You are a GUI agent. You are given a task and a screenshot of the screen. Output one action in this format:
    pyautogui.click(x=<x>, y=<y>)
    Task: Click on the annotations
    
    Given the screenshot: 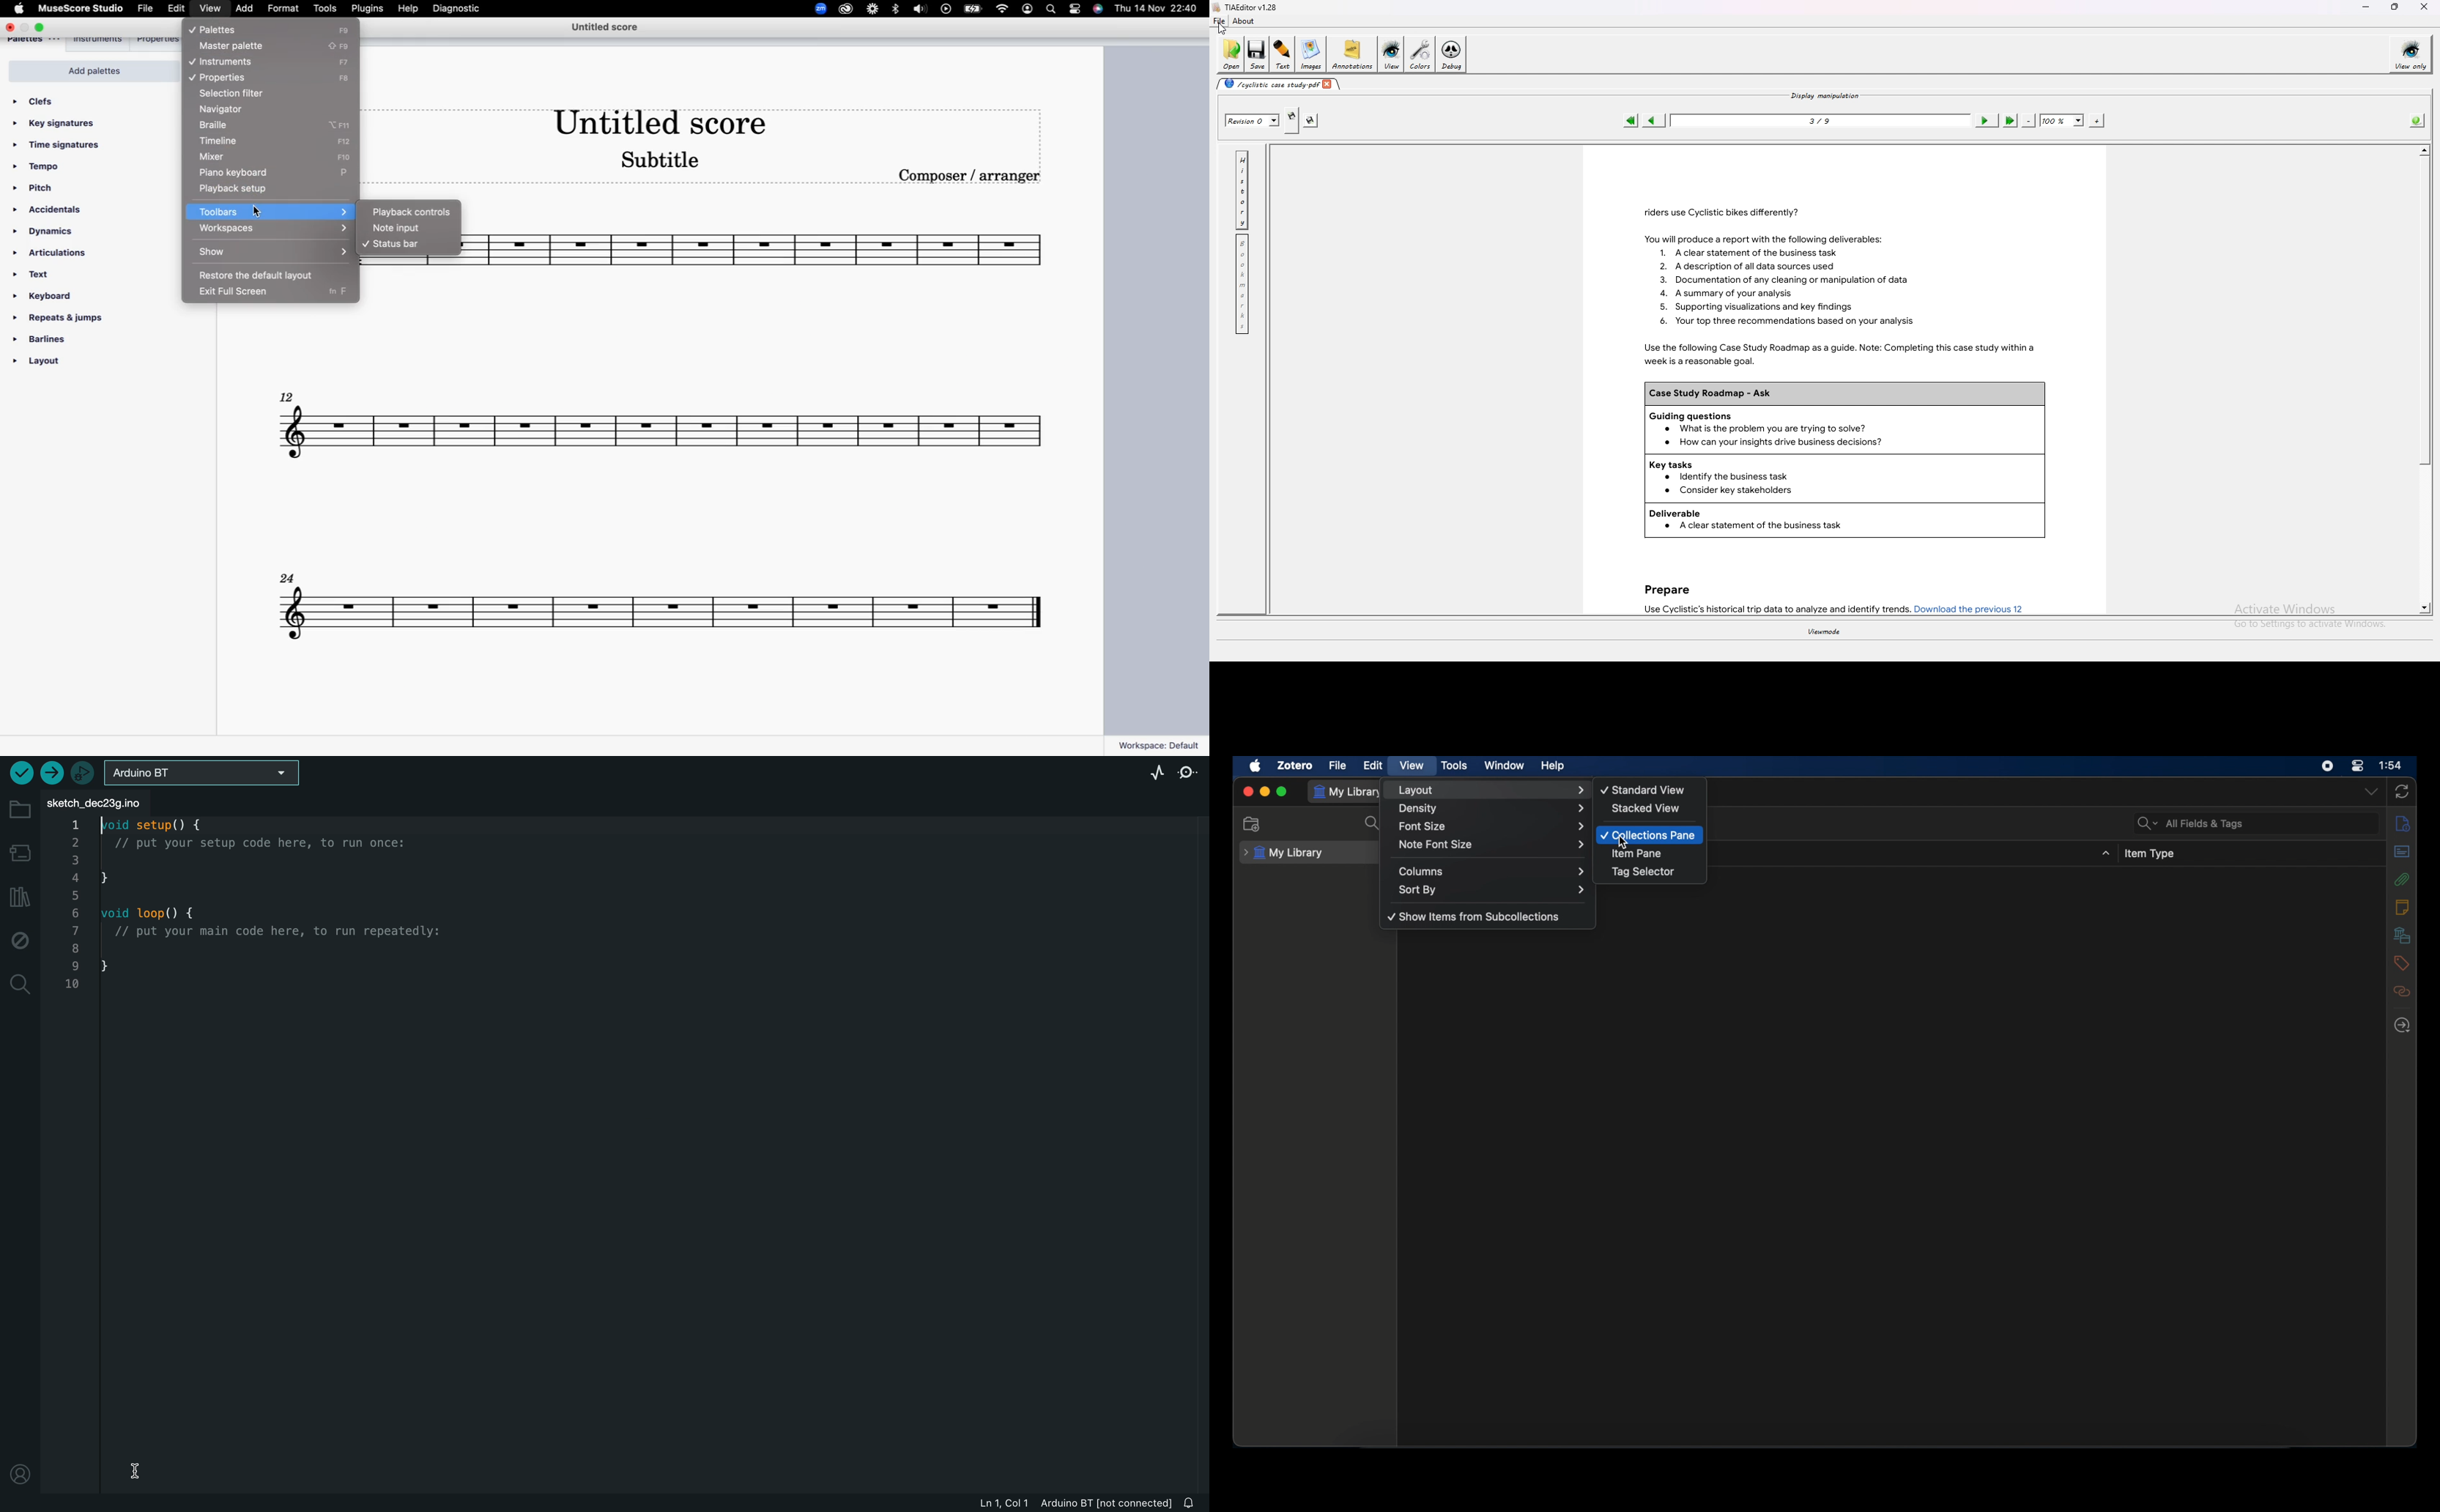 What is the action you would take?
    pyautogui.click(x=1352, y=54)
    